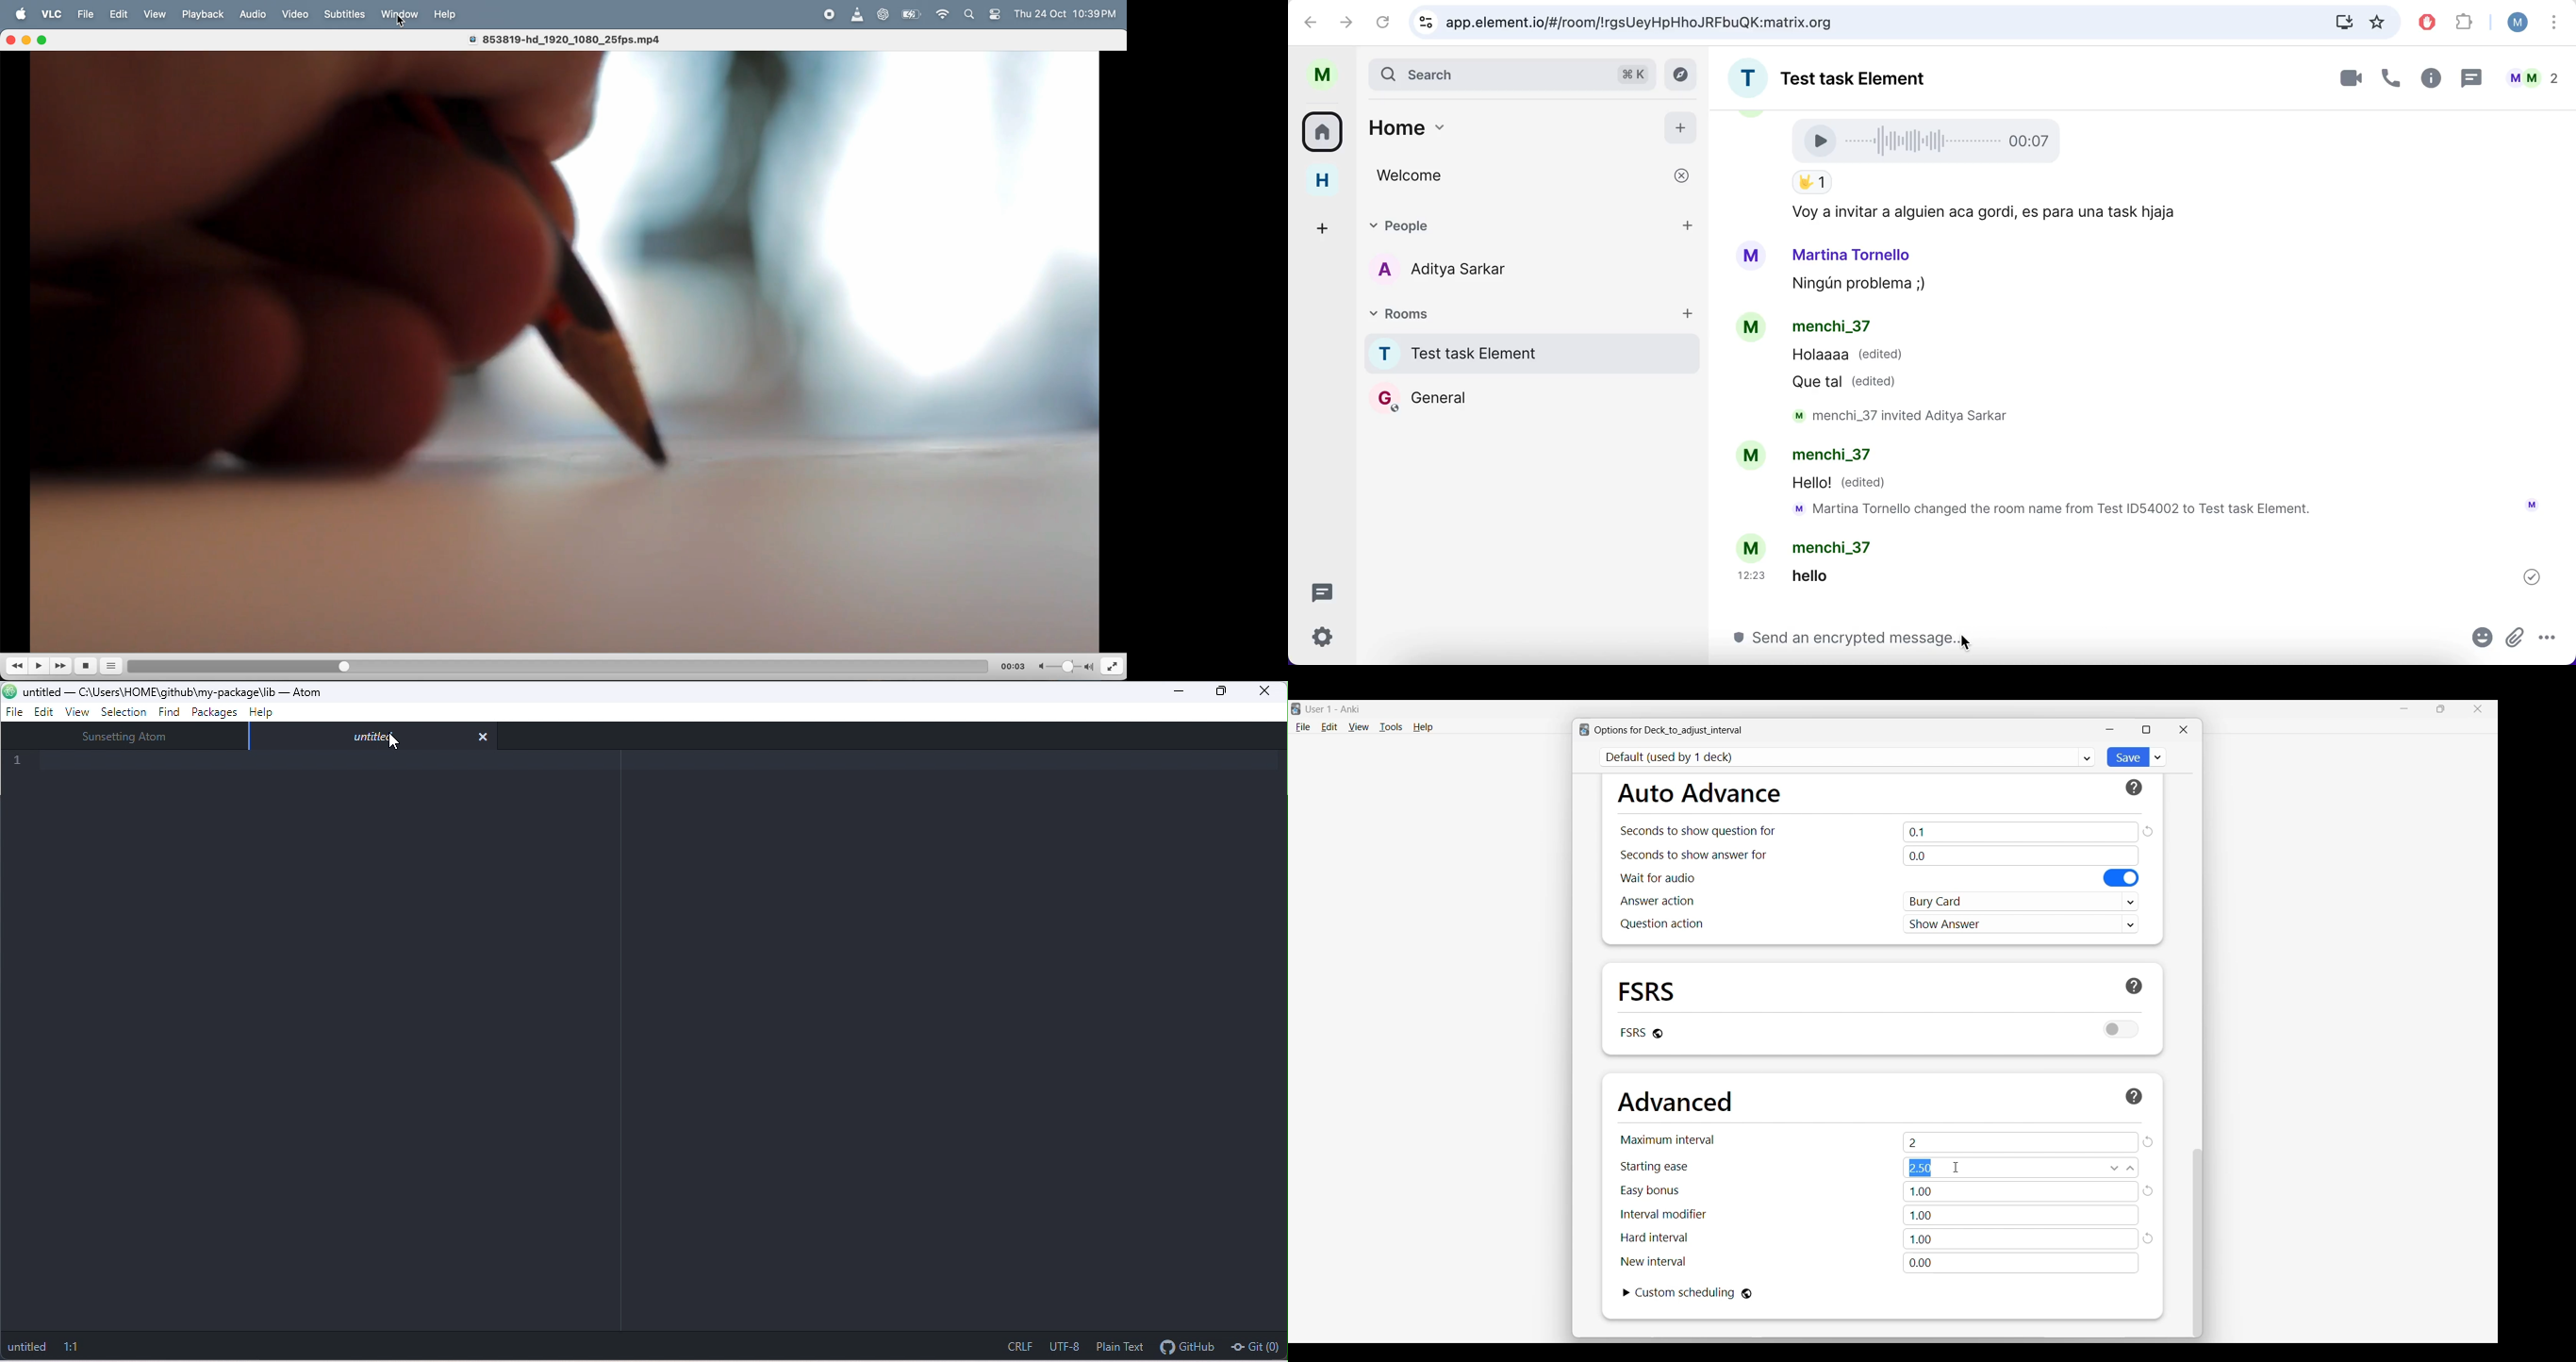 This screenshot has height=1372, width=2576. Describe the element at coordinates (1359, 727) in the screenshot. I see `View menu` at that location.